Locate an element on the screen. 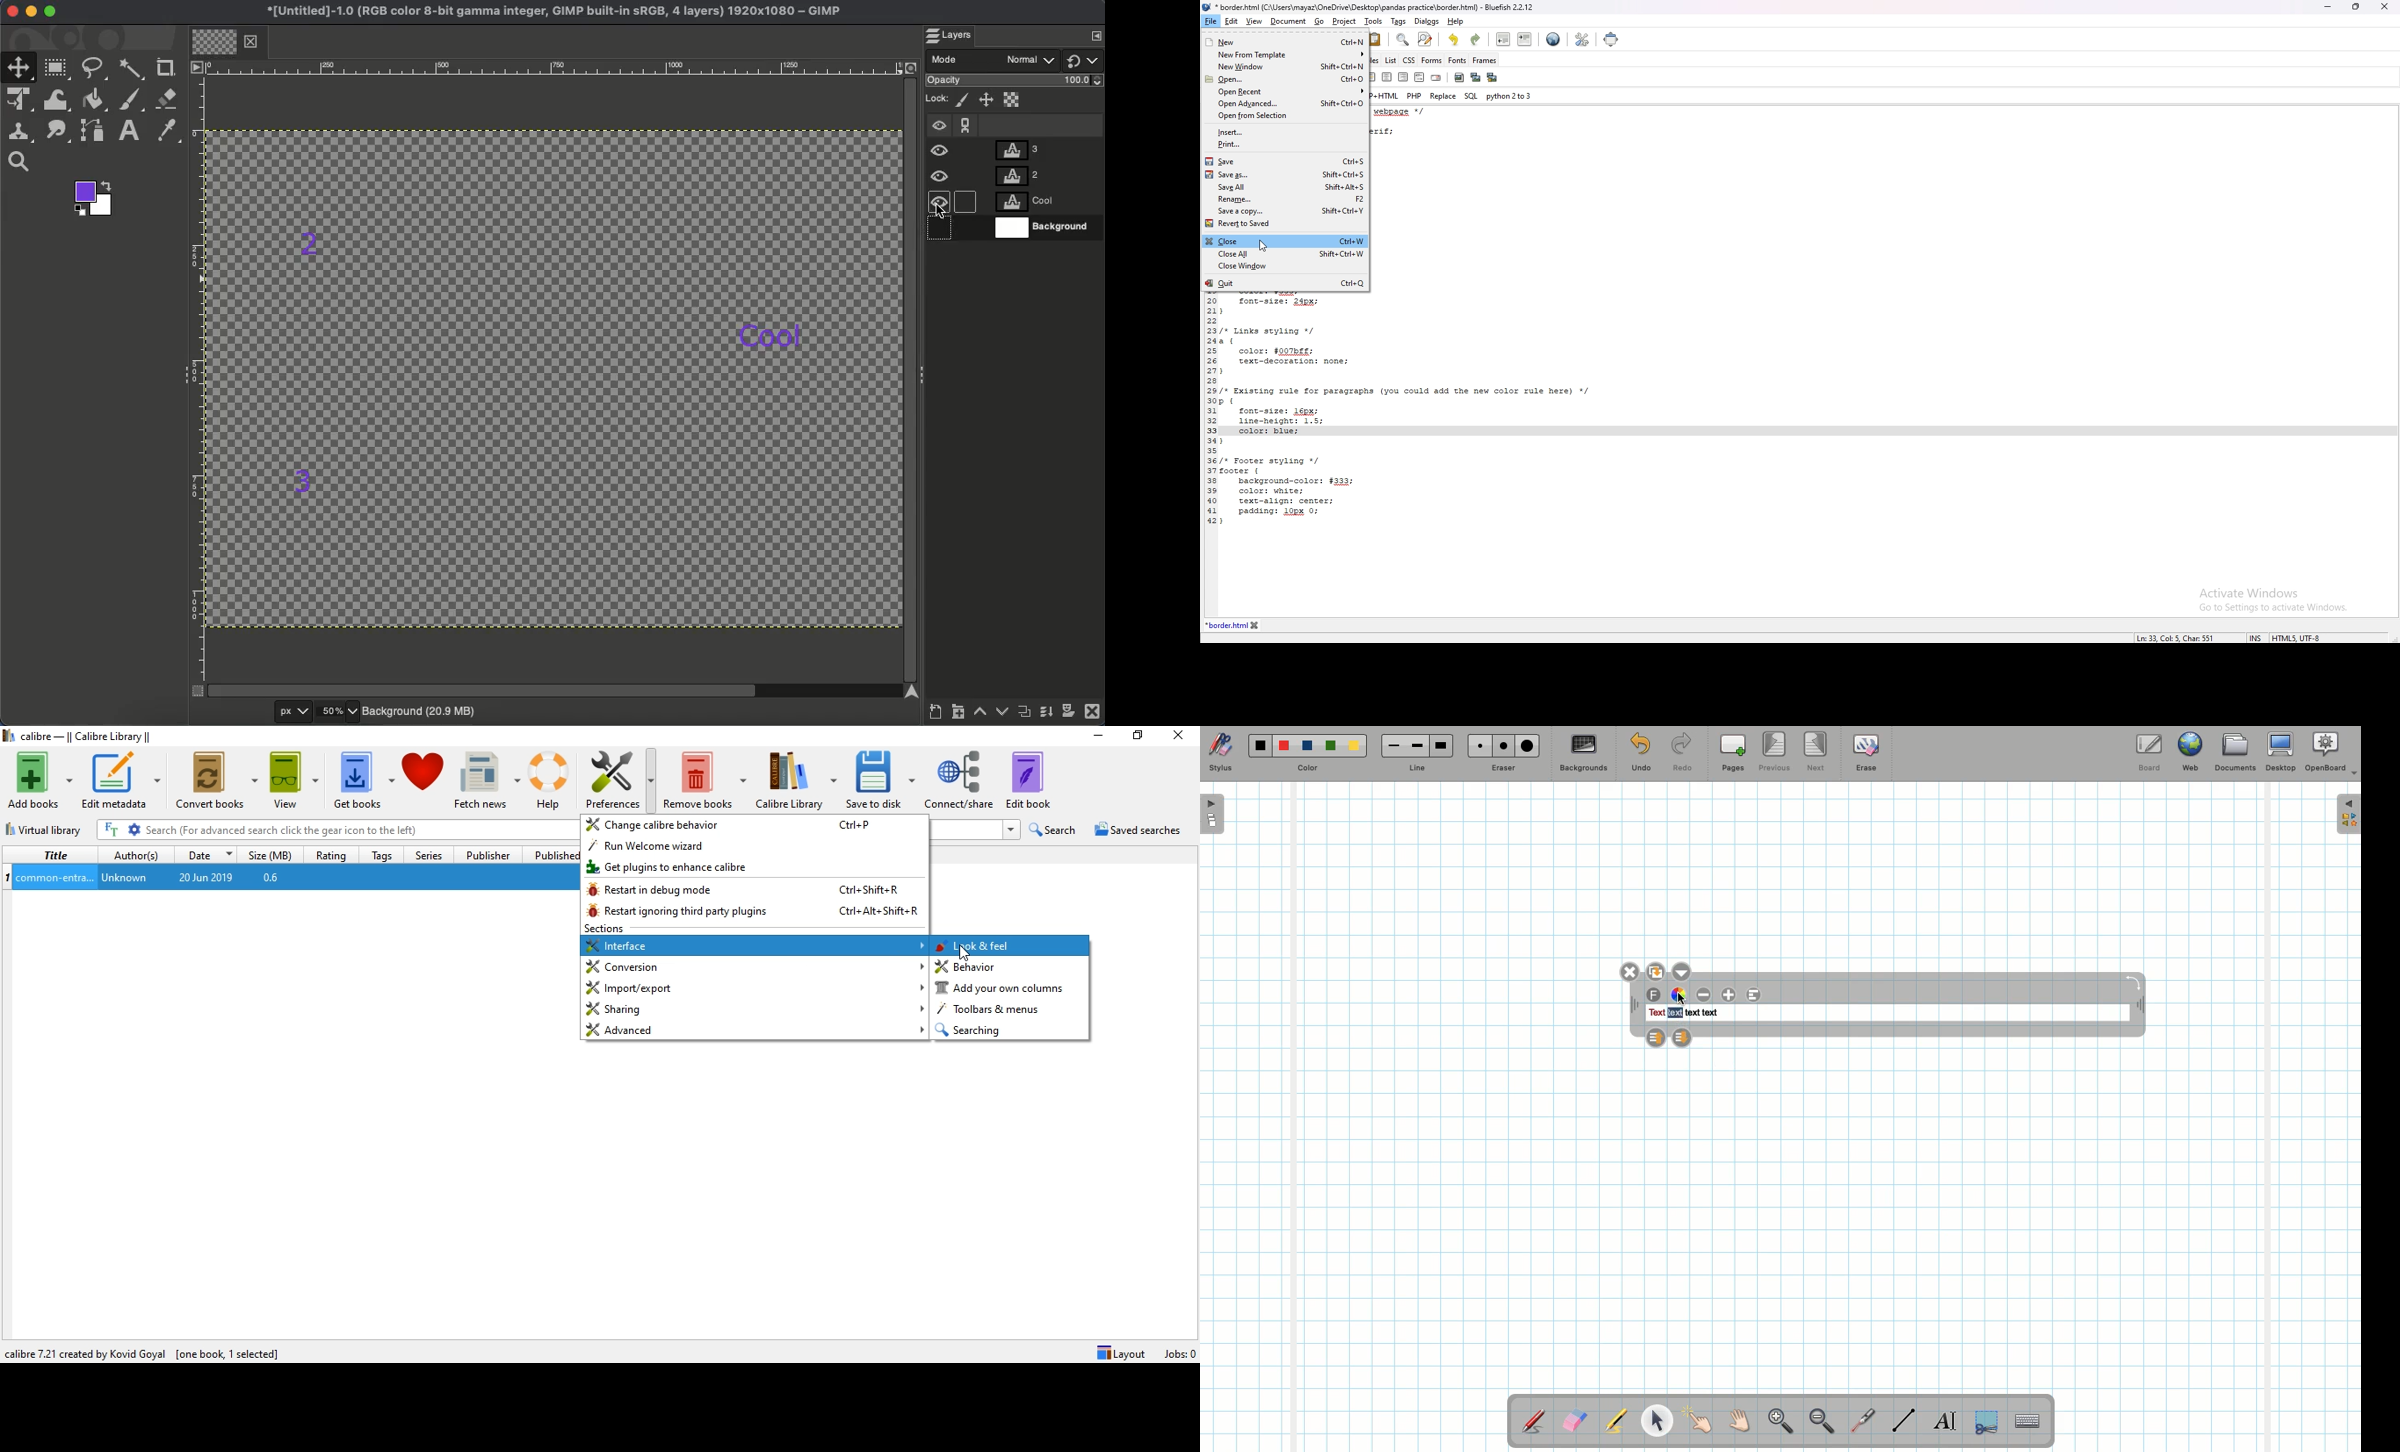  search history is located at coordinates (1011, 831).